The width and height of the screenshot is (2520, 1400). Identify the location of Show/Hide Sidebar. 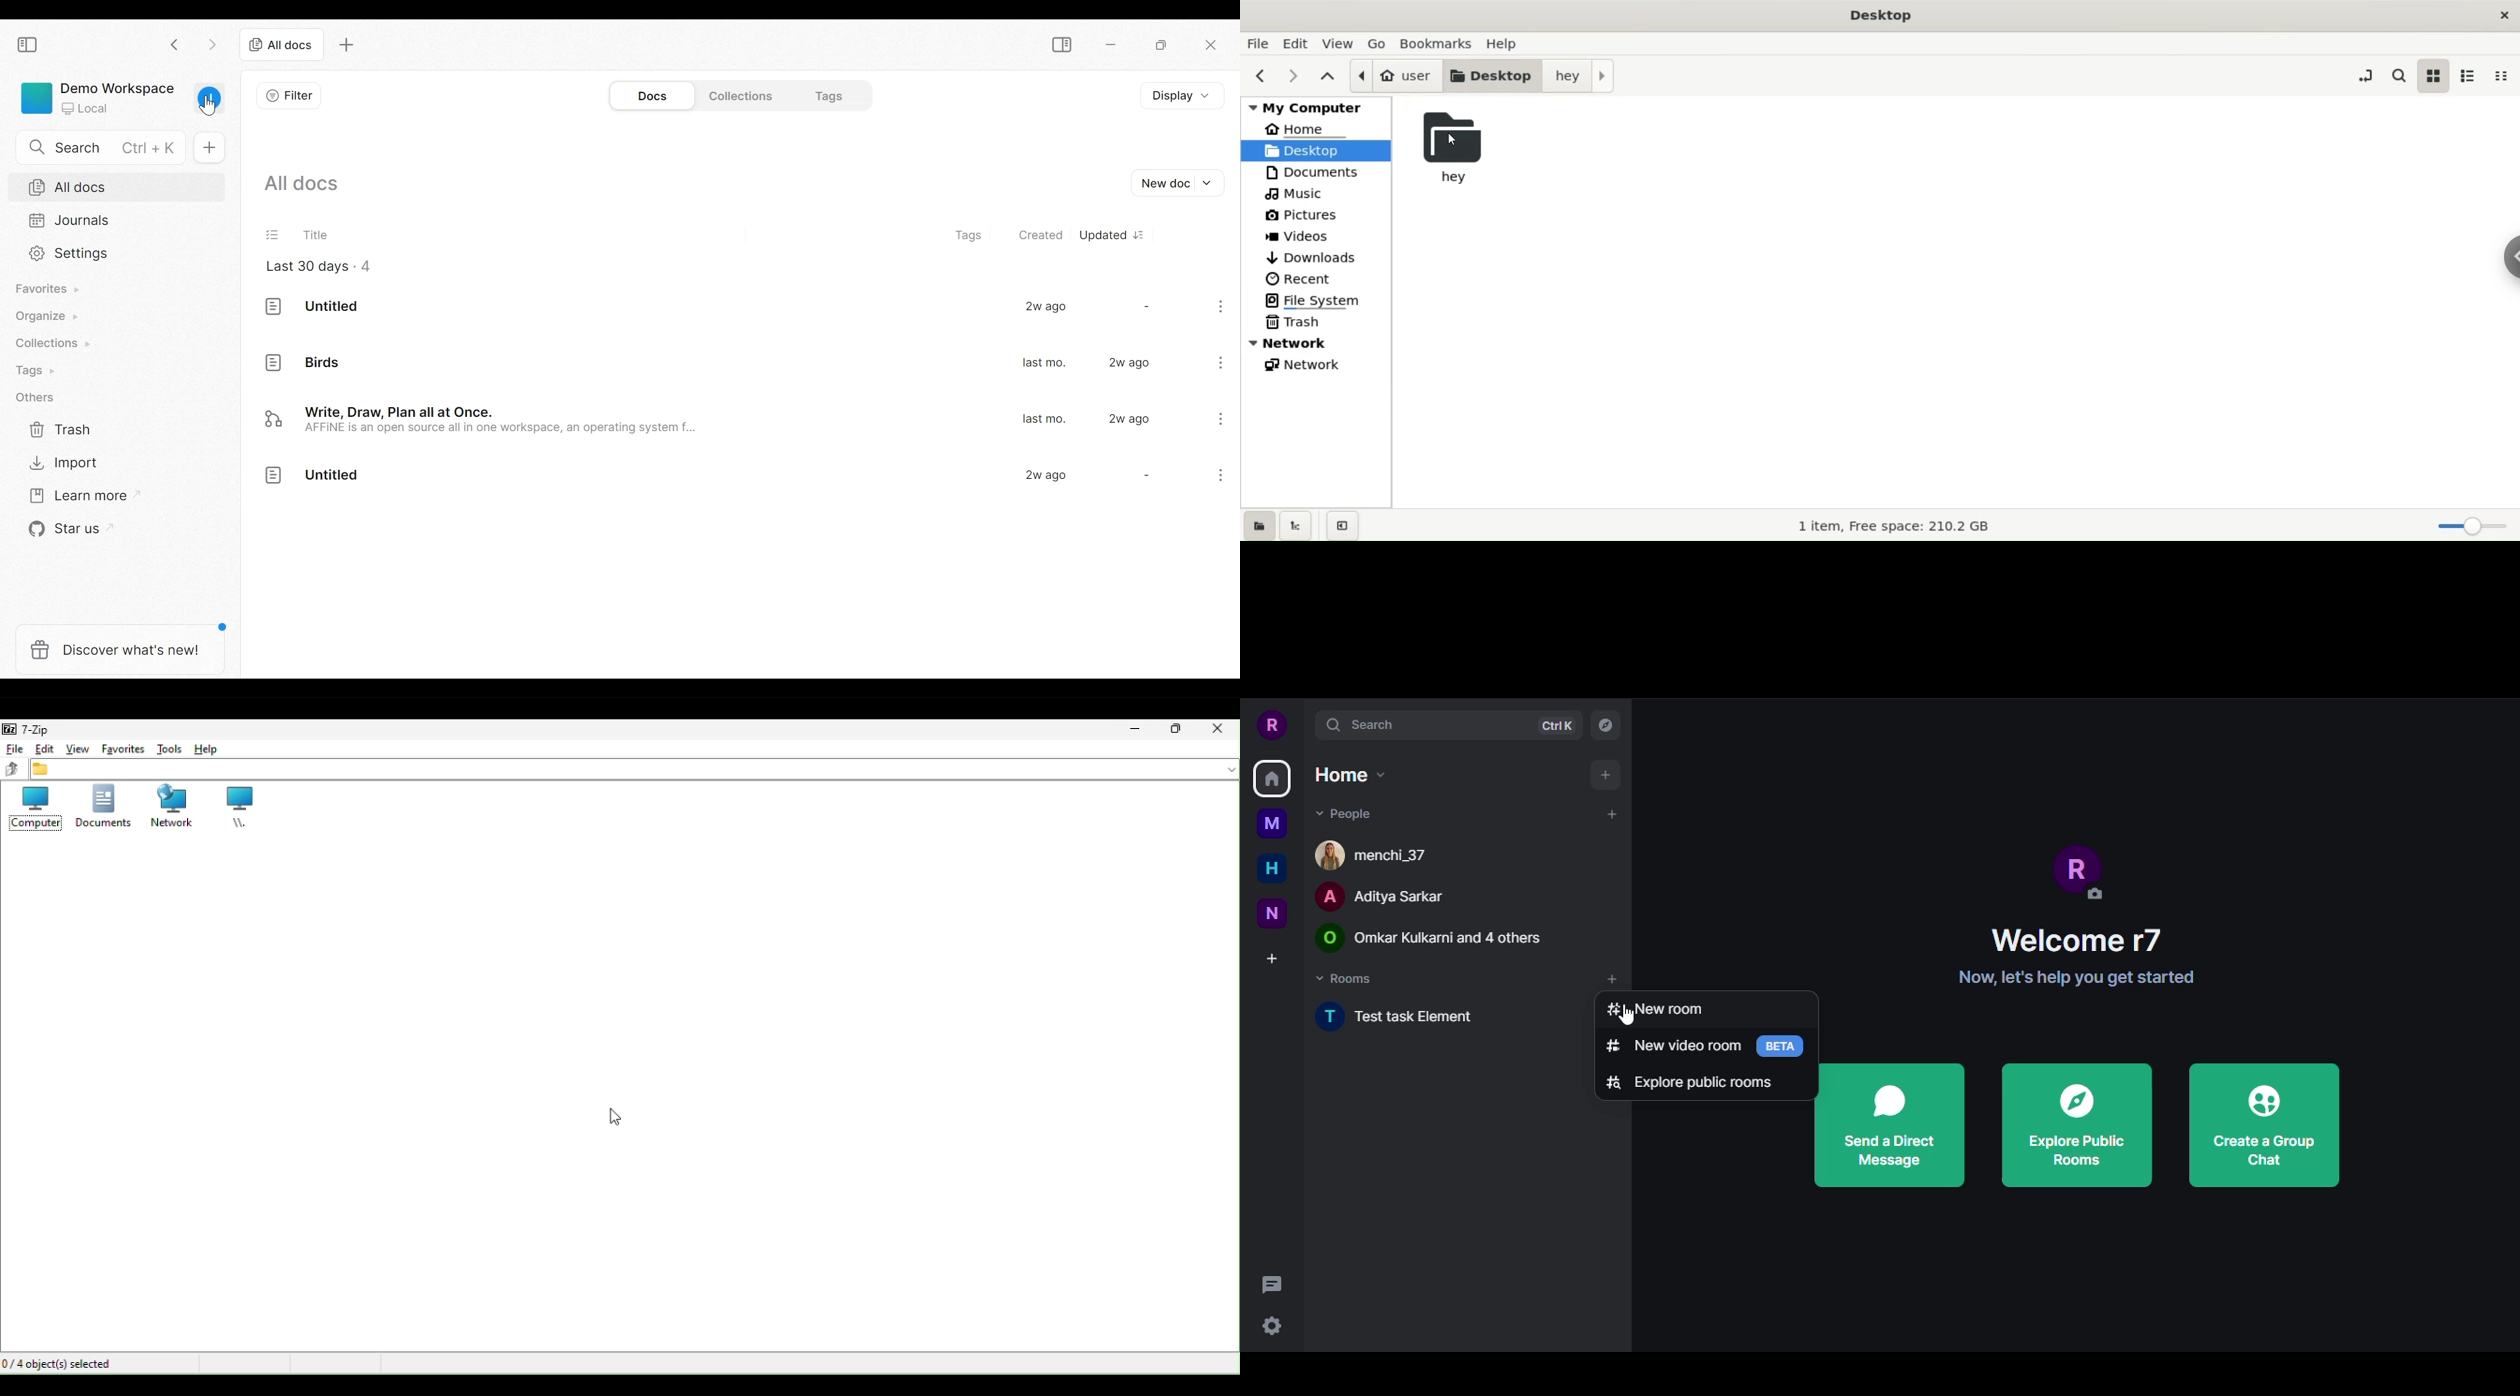
(30, 45).